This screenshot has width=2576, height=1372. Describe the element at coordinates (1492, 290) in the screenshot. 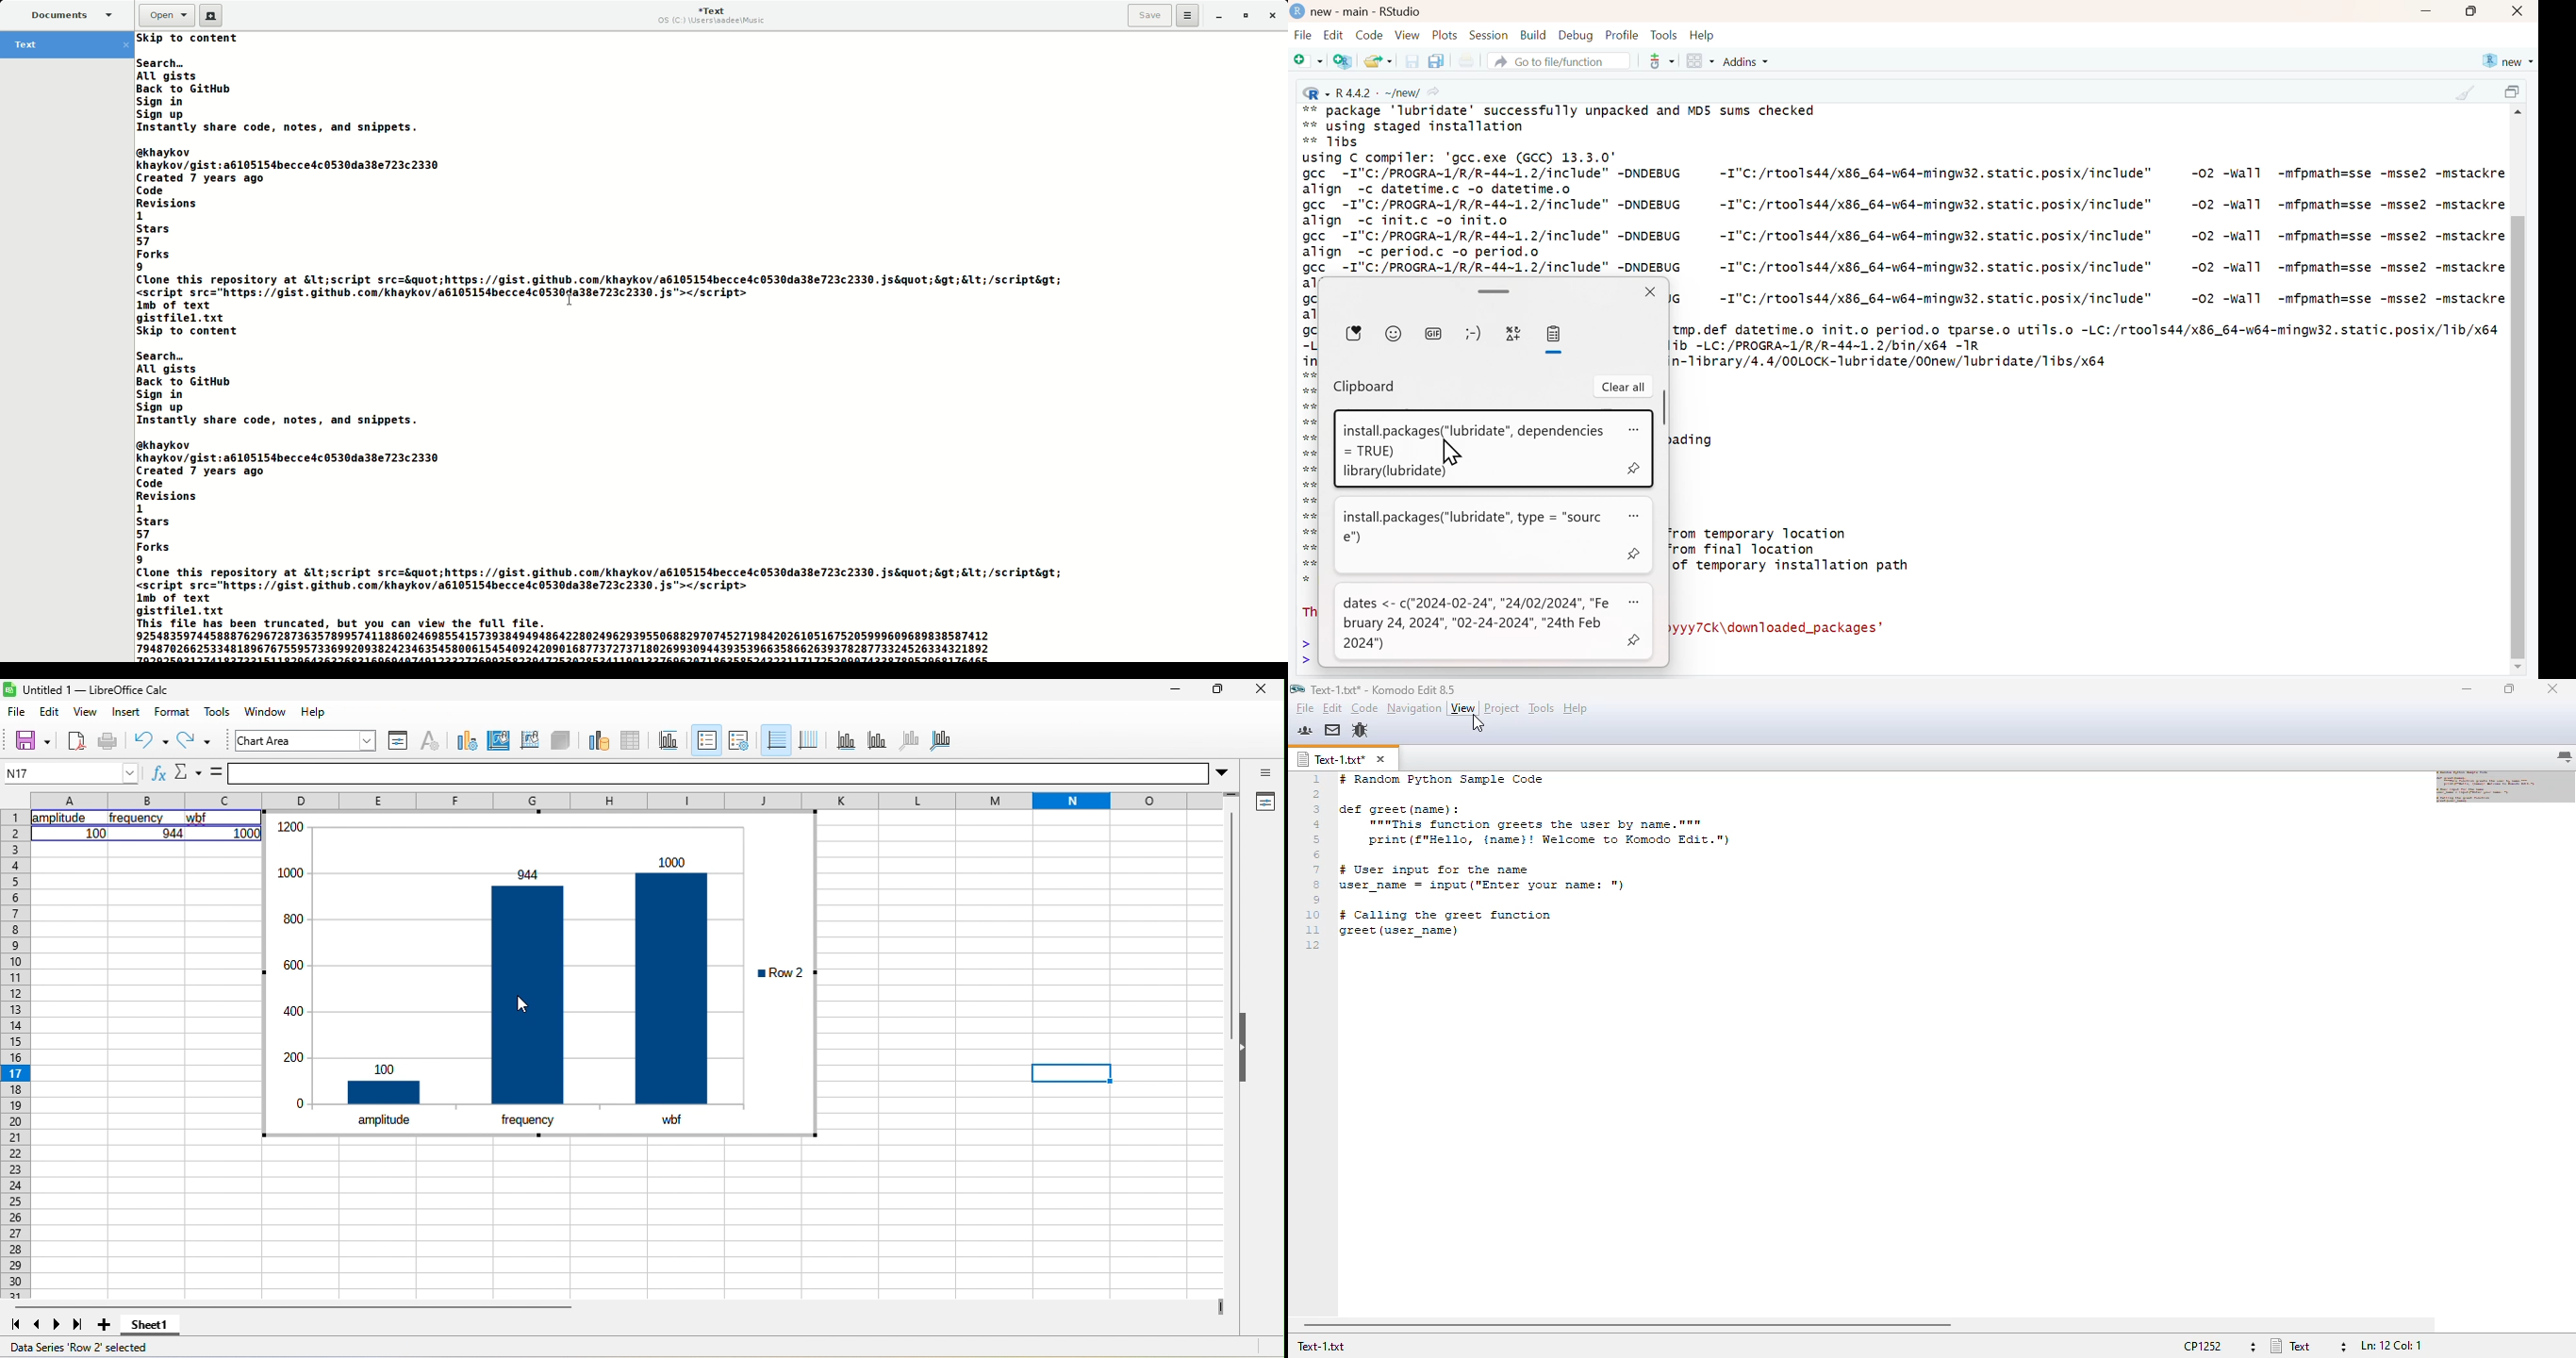

I see `scroll bar` at that location.